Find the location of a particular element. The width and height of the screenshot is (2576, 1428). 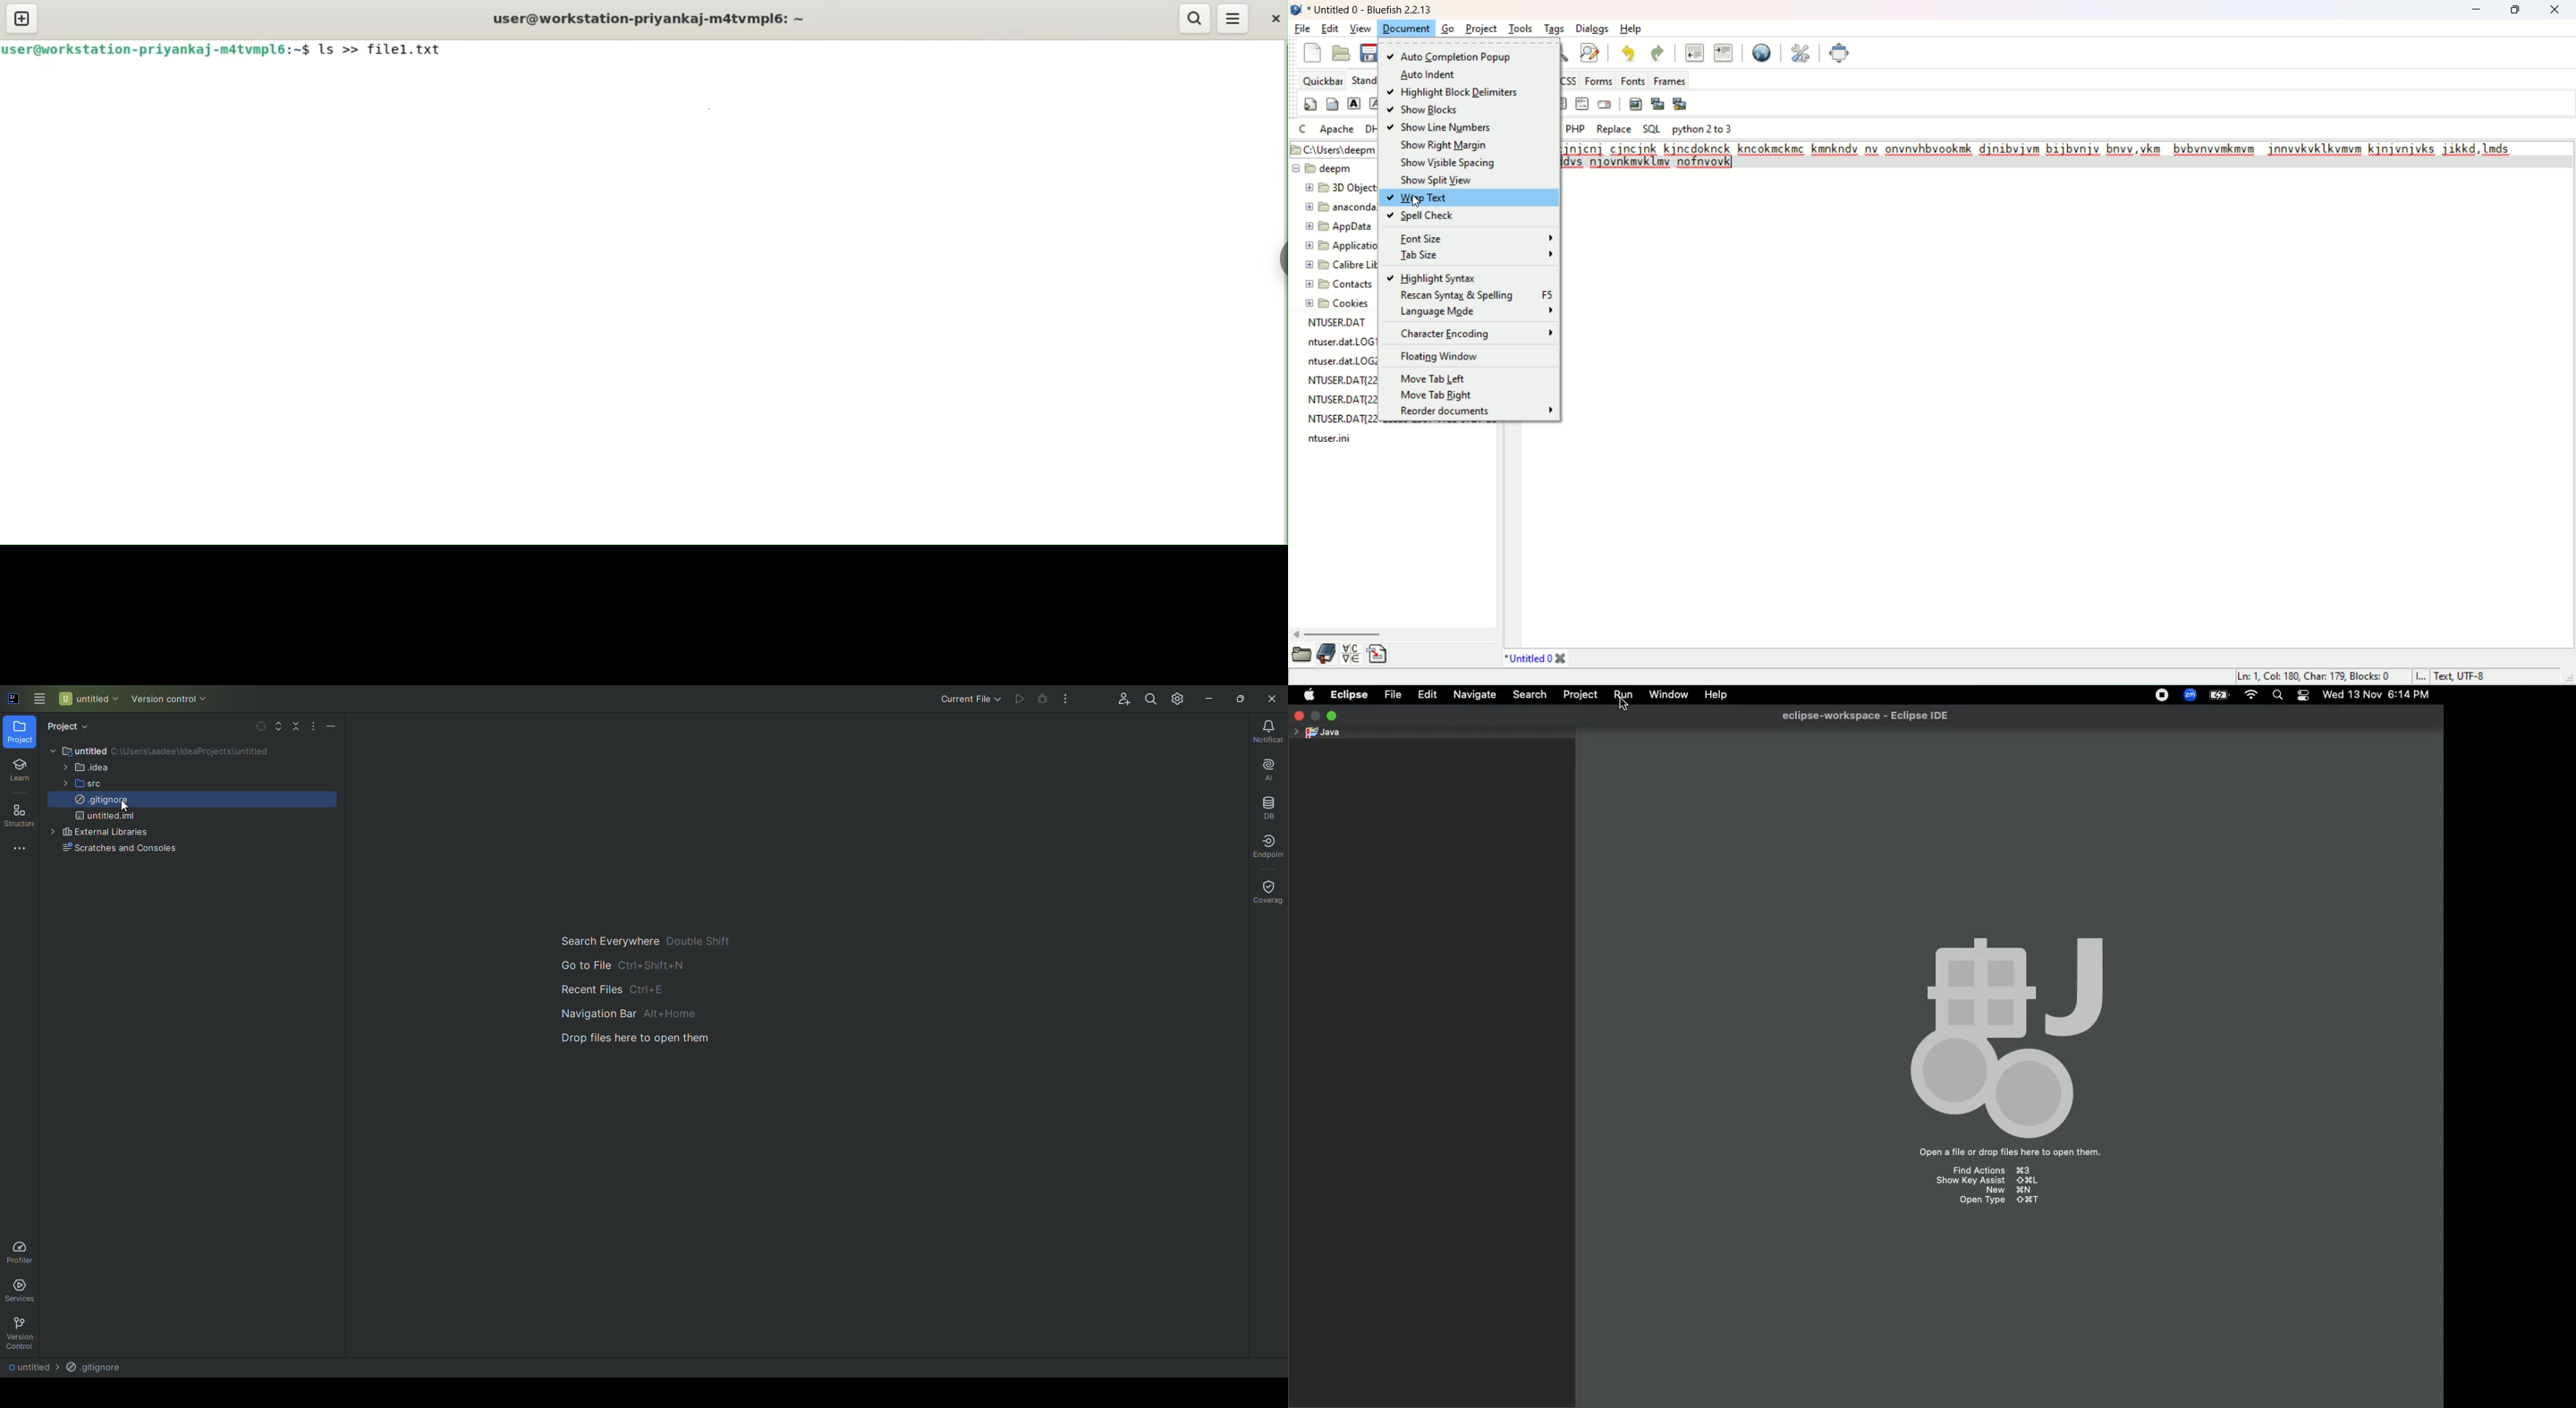

View is located at coordinates (1360, 30).